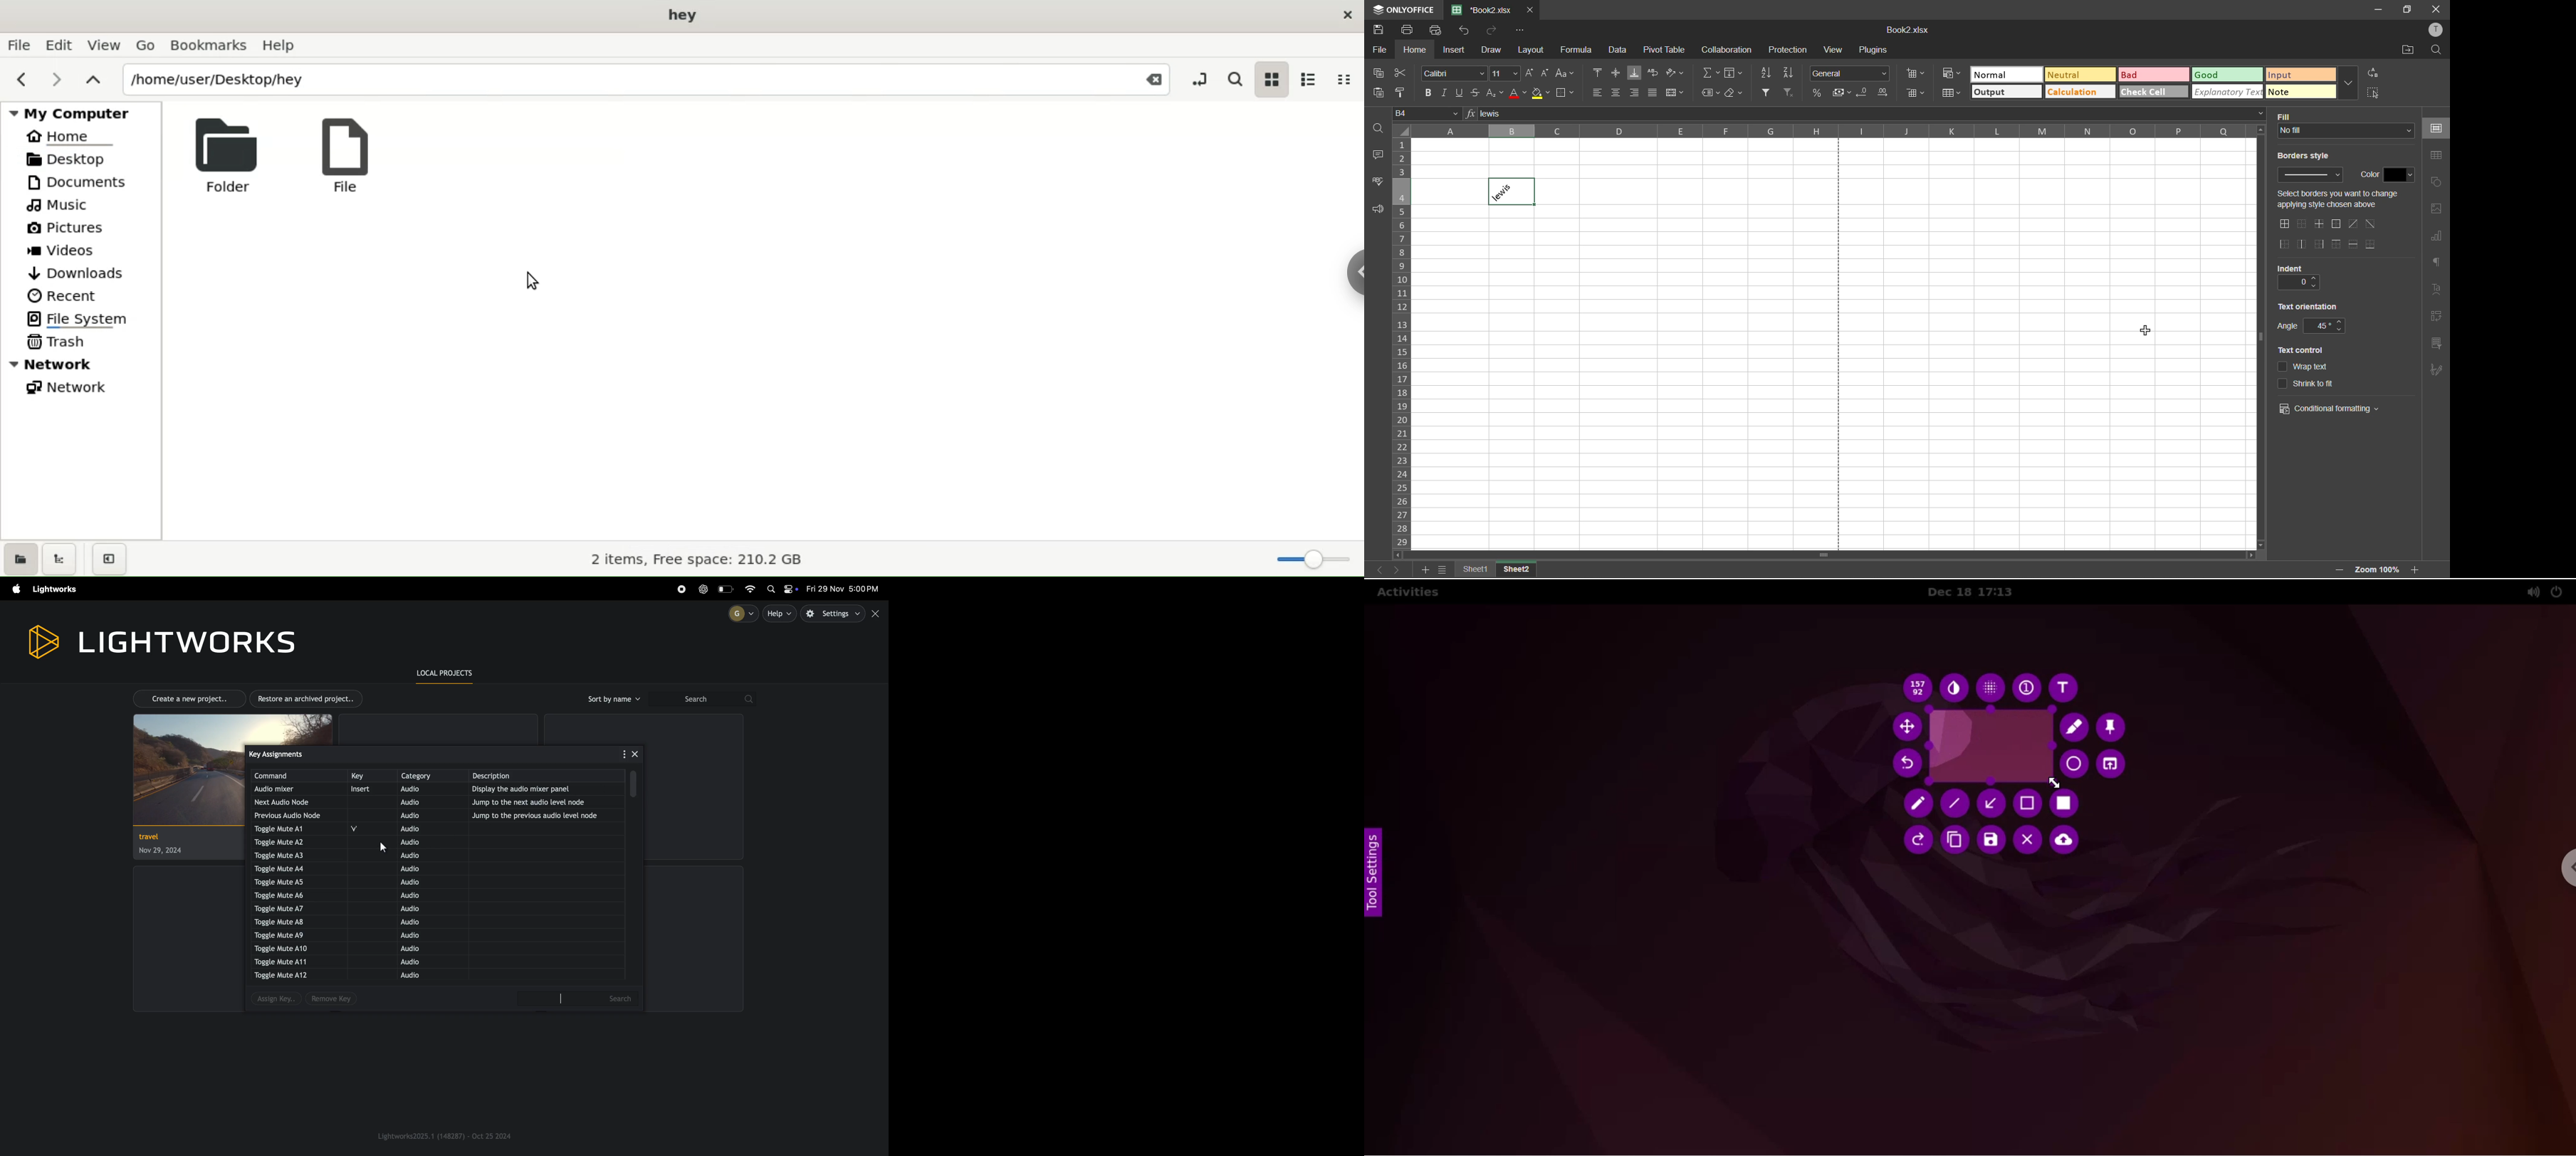  Describe the element at coordinates (1958, 803) in the screenshot. I see `line` at that location.